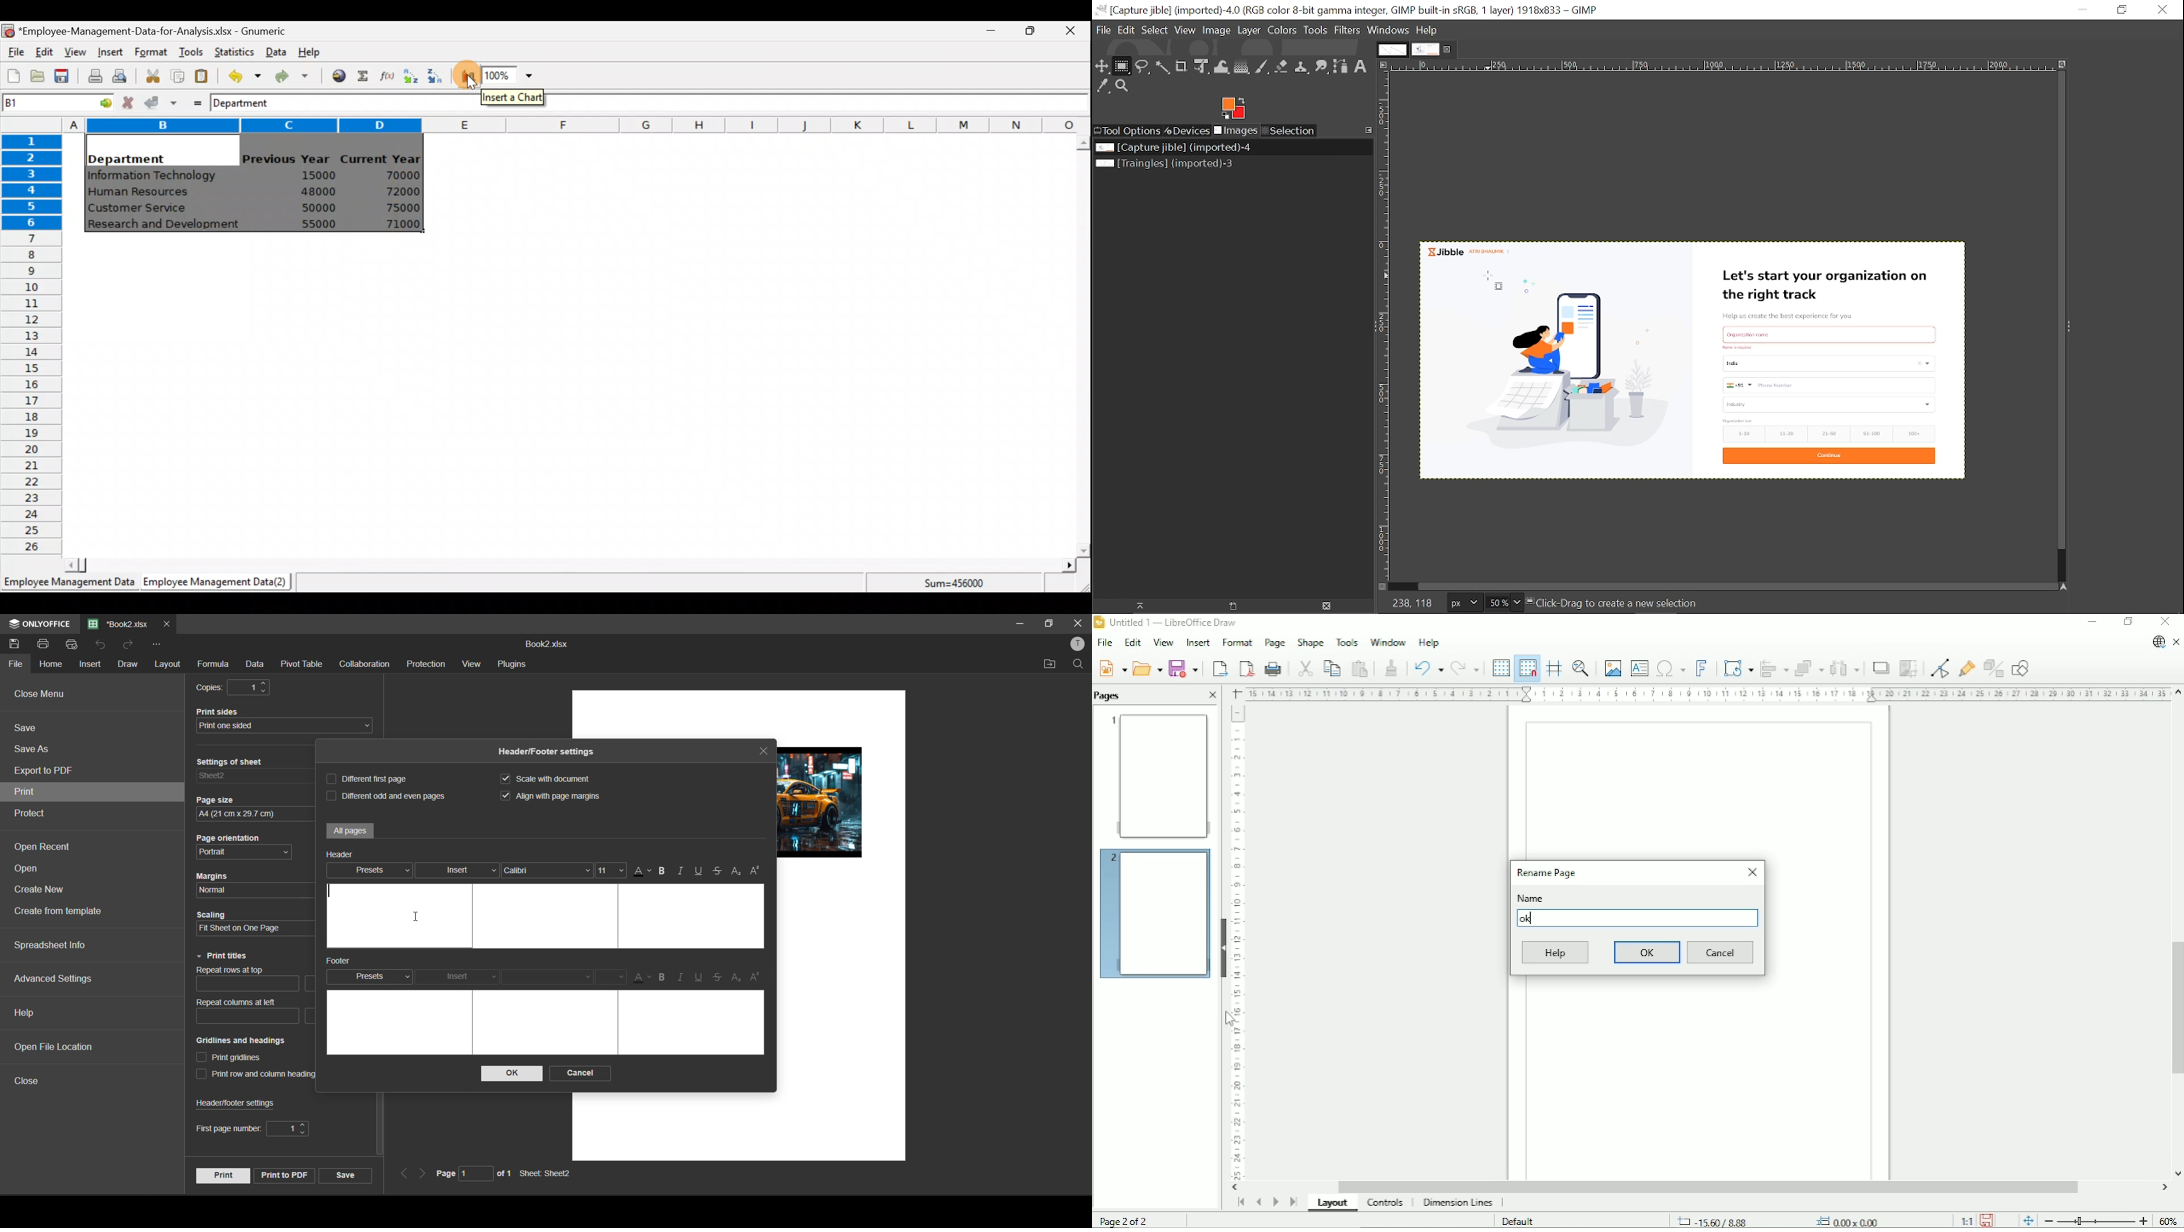  What do you see at coordinates (682, 872) in the screenshot?
I see `italic` at bounding box center [682, 872].